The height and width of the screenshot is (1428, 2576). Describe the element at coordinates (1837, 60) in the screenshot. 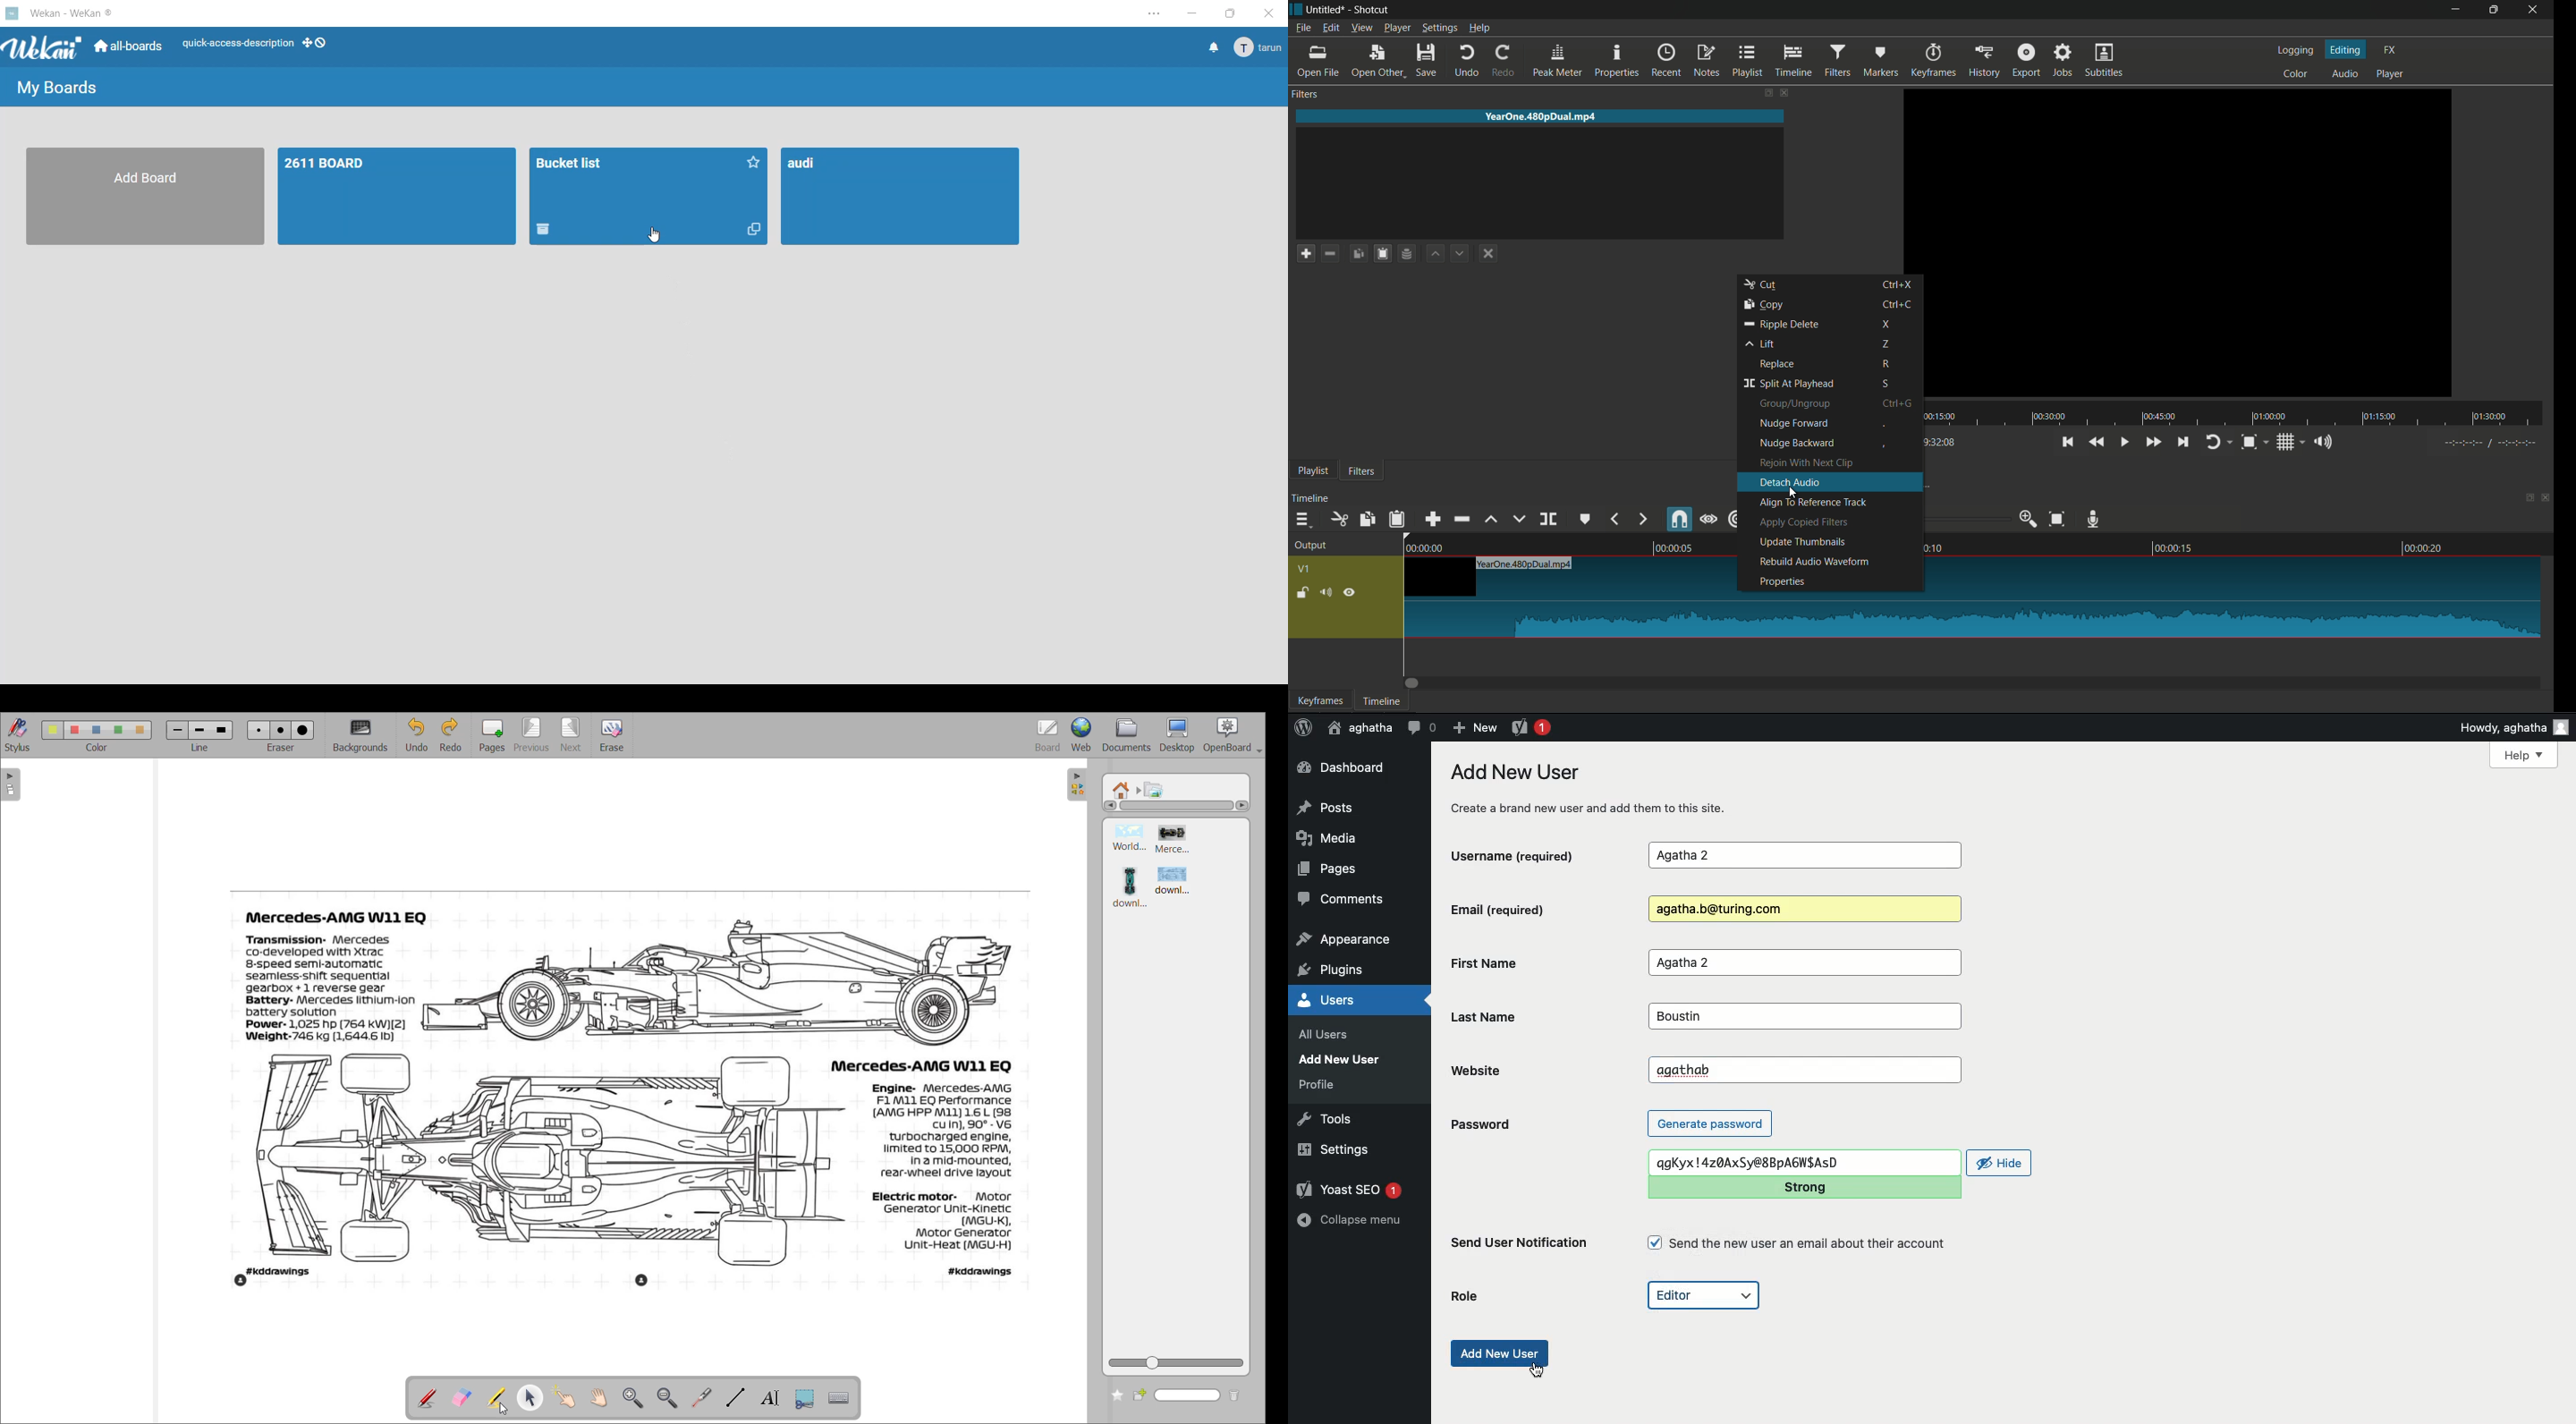

I see `filters` at that location.